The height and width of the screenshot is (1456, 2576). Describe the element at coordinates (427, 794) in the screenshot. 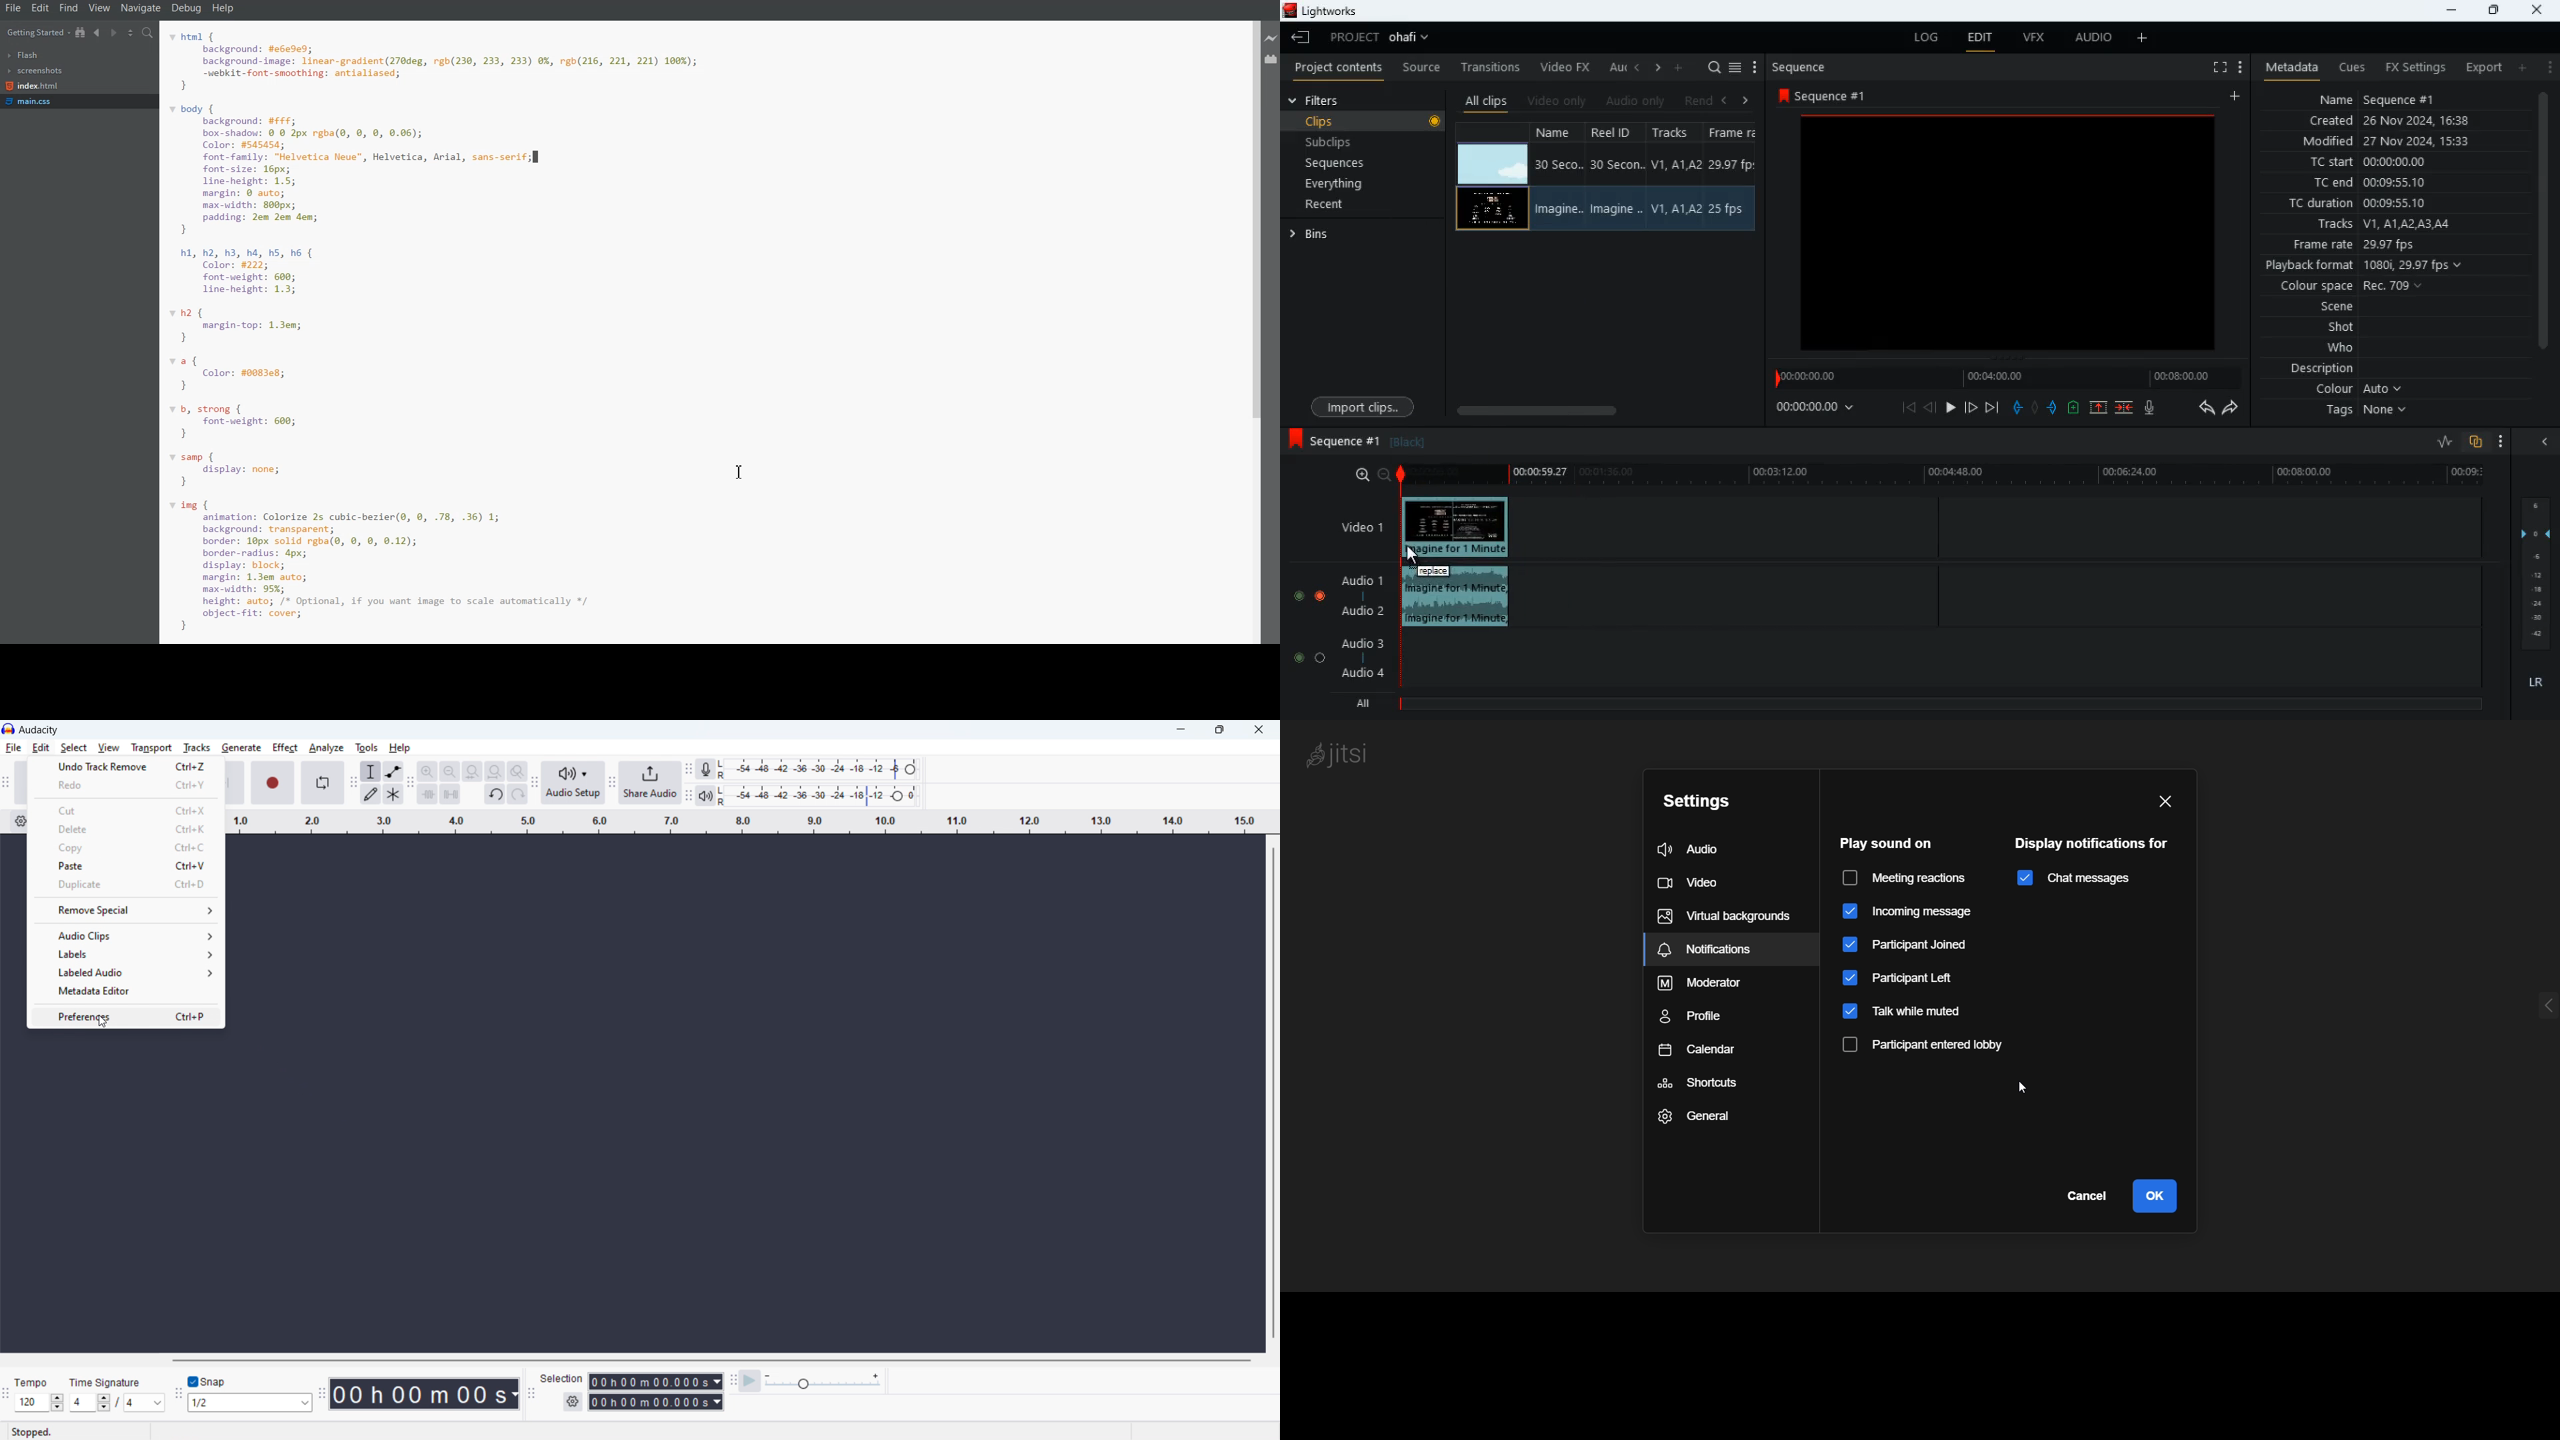

I see `trim audio outside selection` at that location.